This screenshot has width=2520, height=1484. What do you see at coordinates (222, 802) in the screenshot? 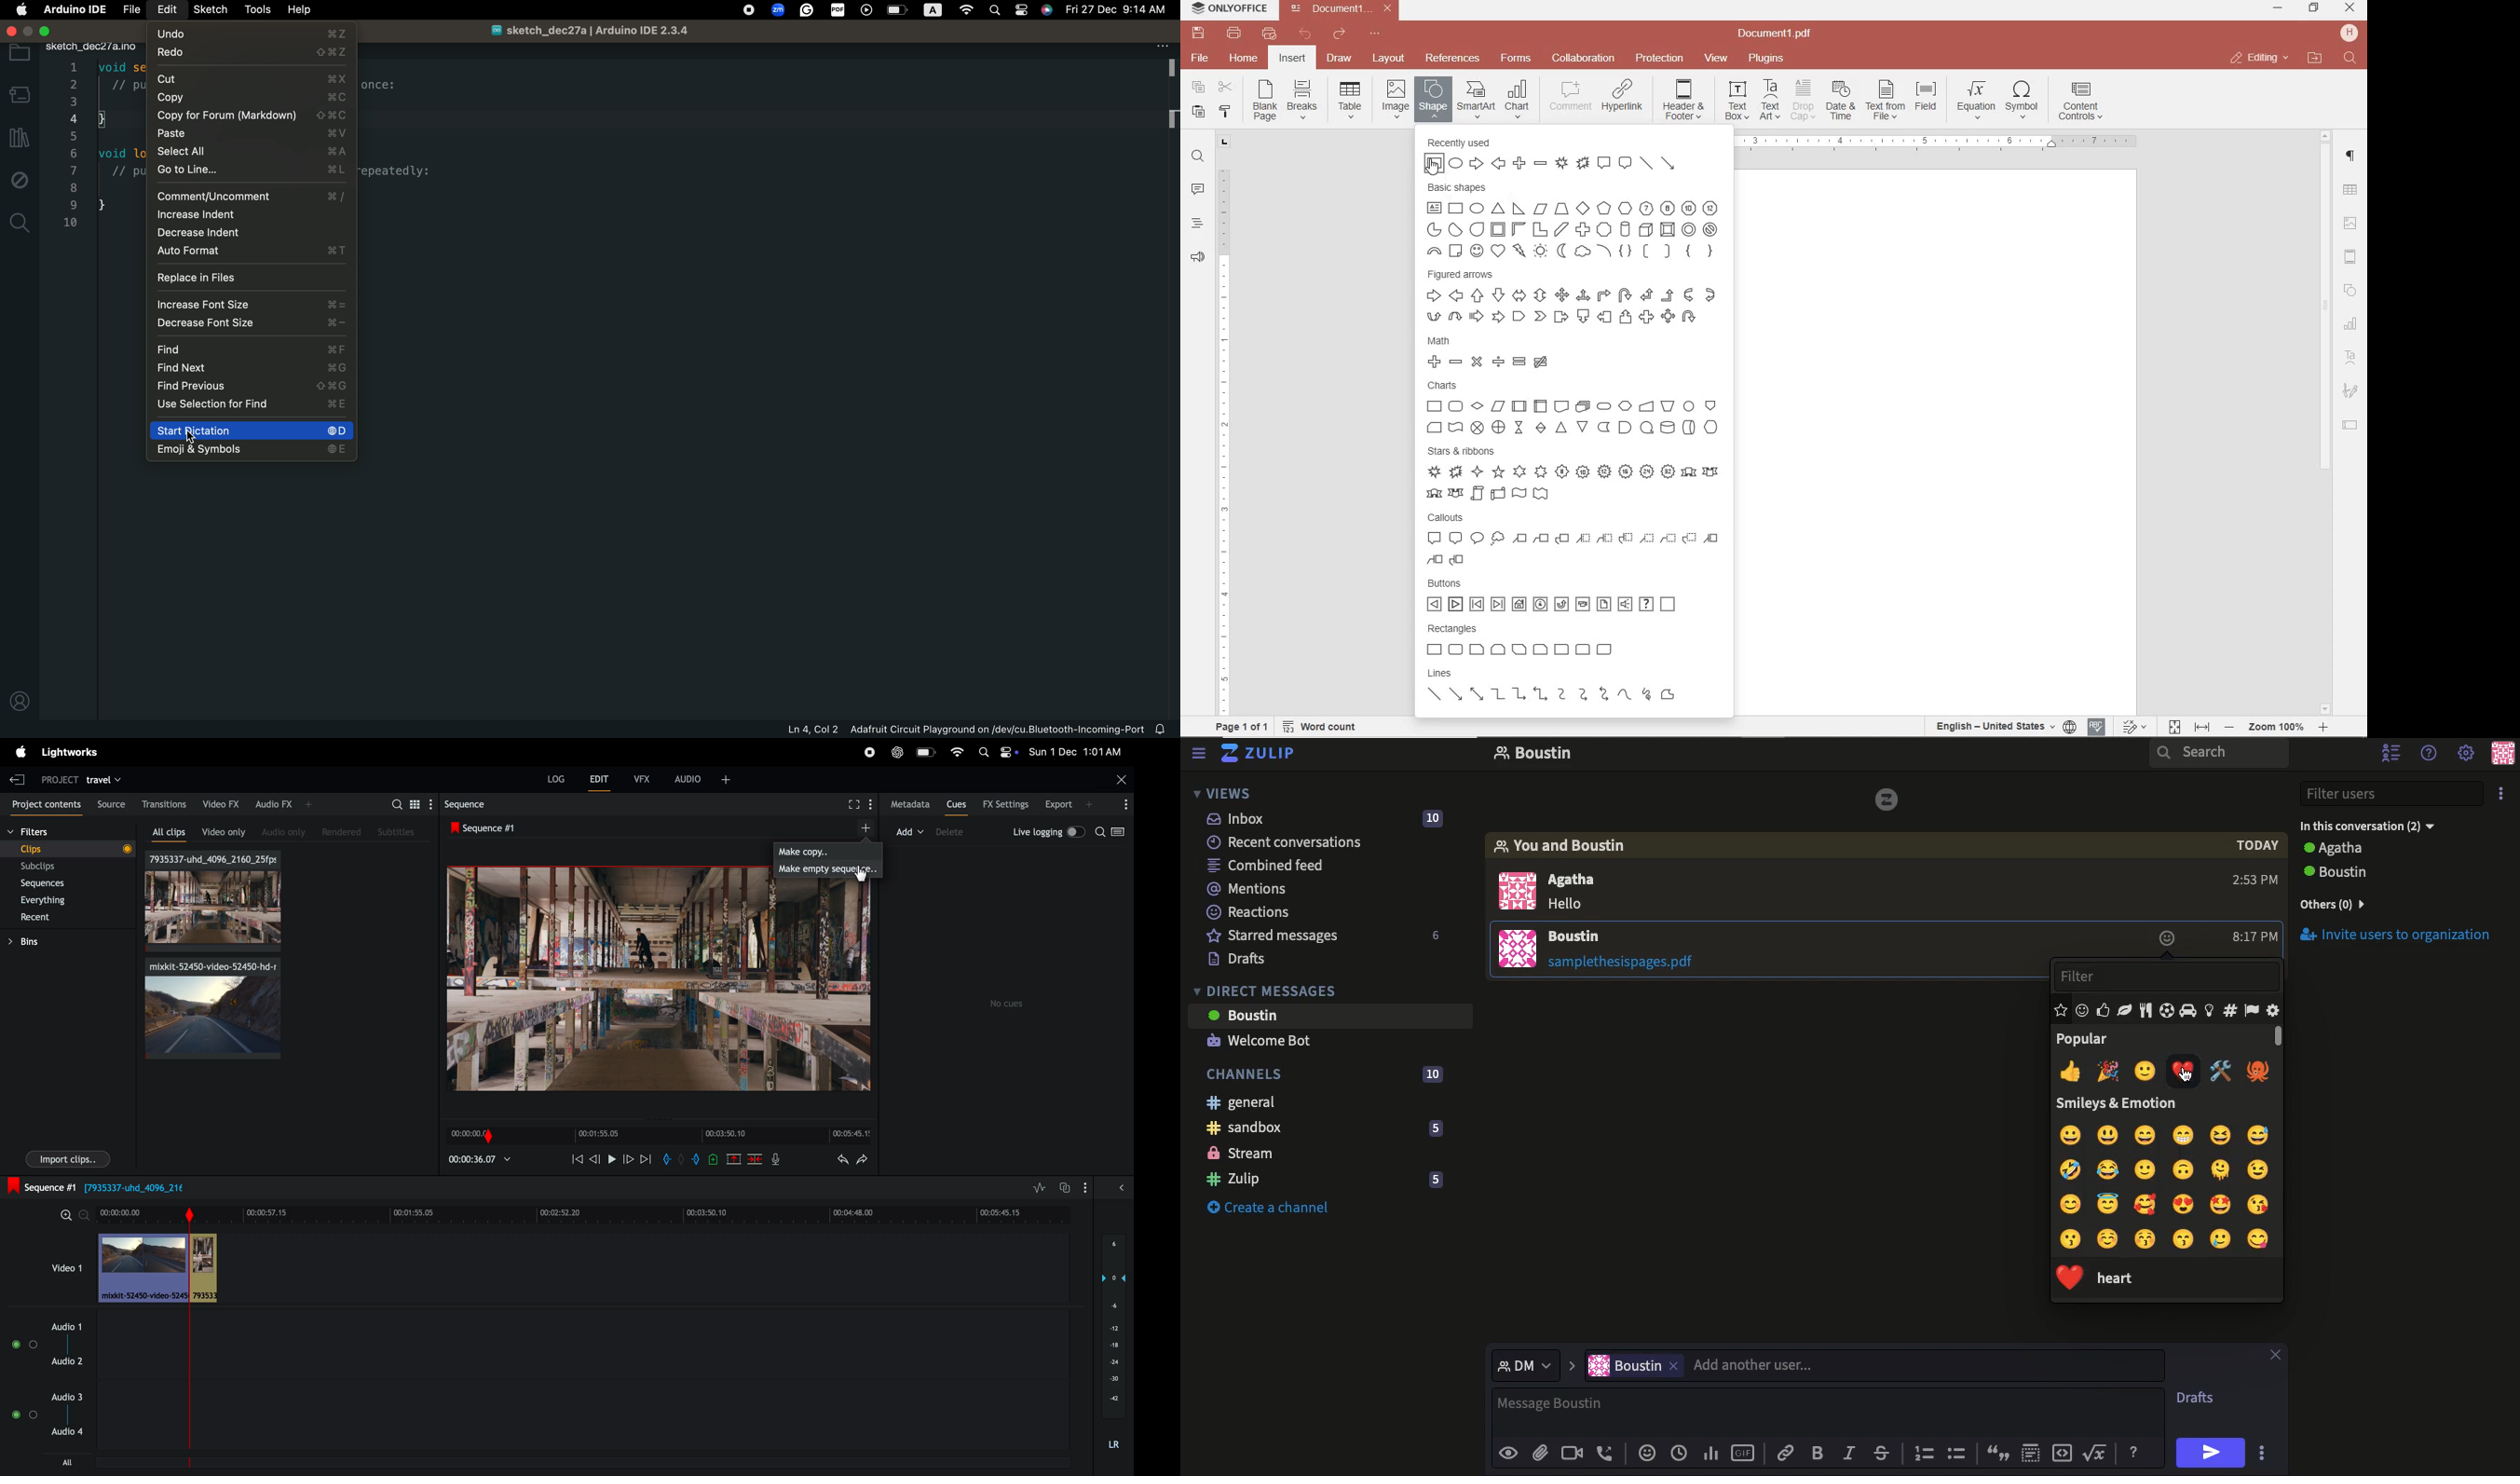
I see `video fx` at bounding box center [222, 802].